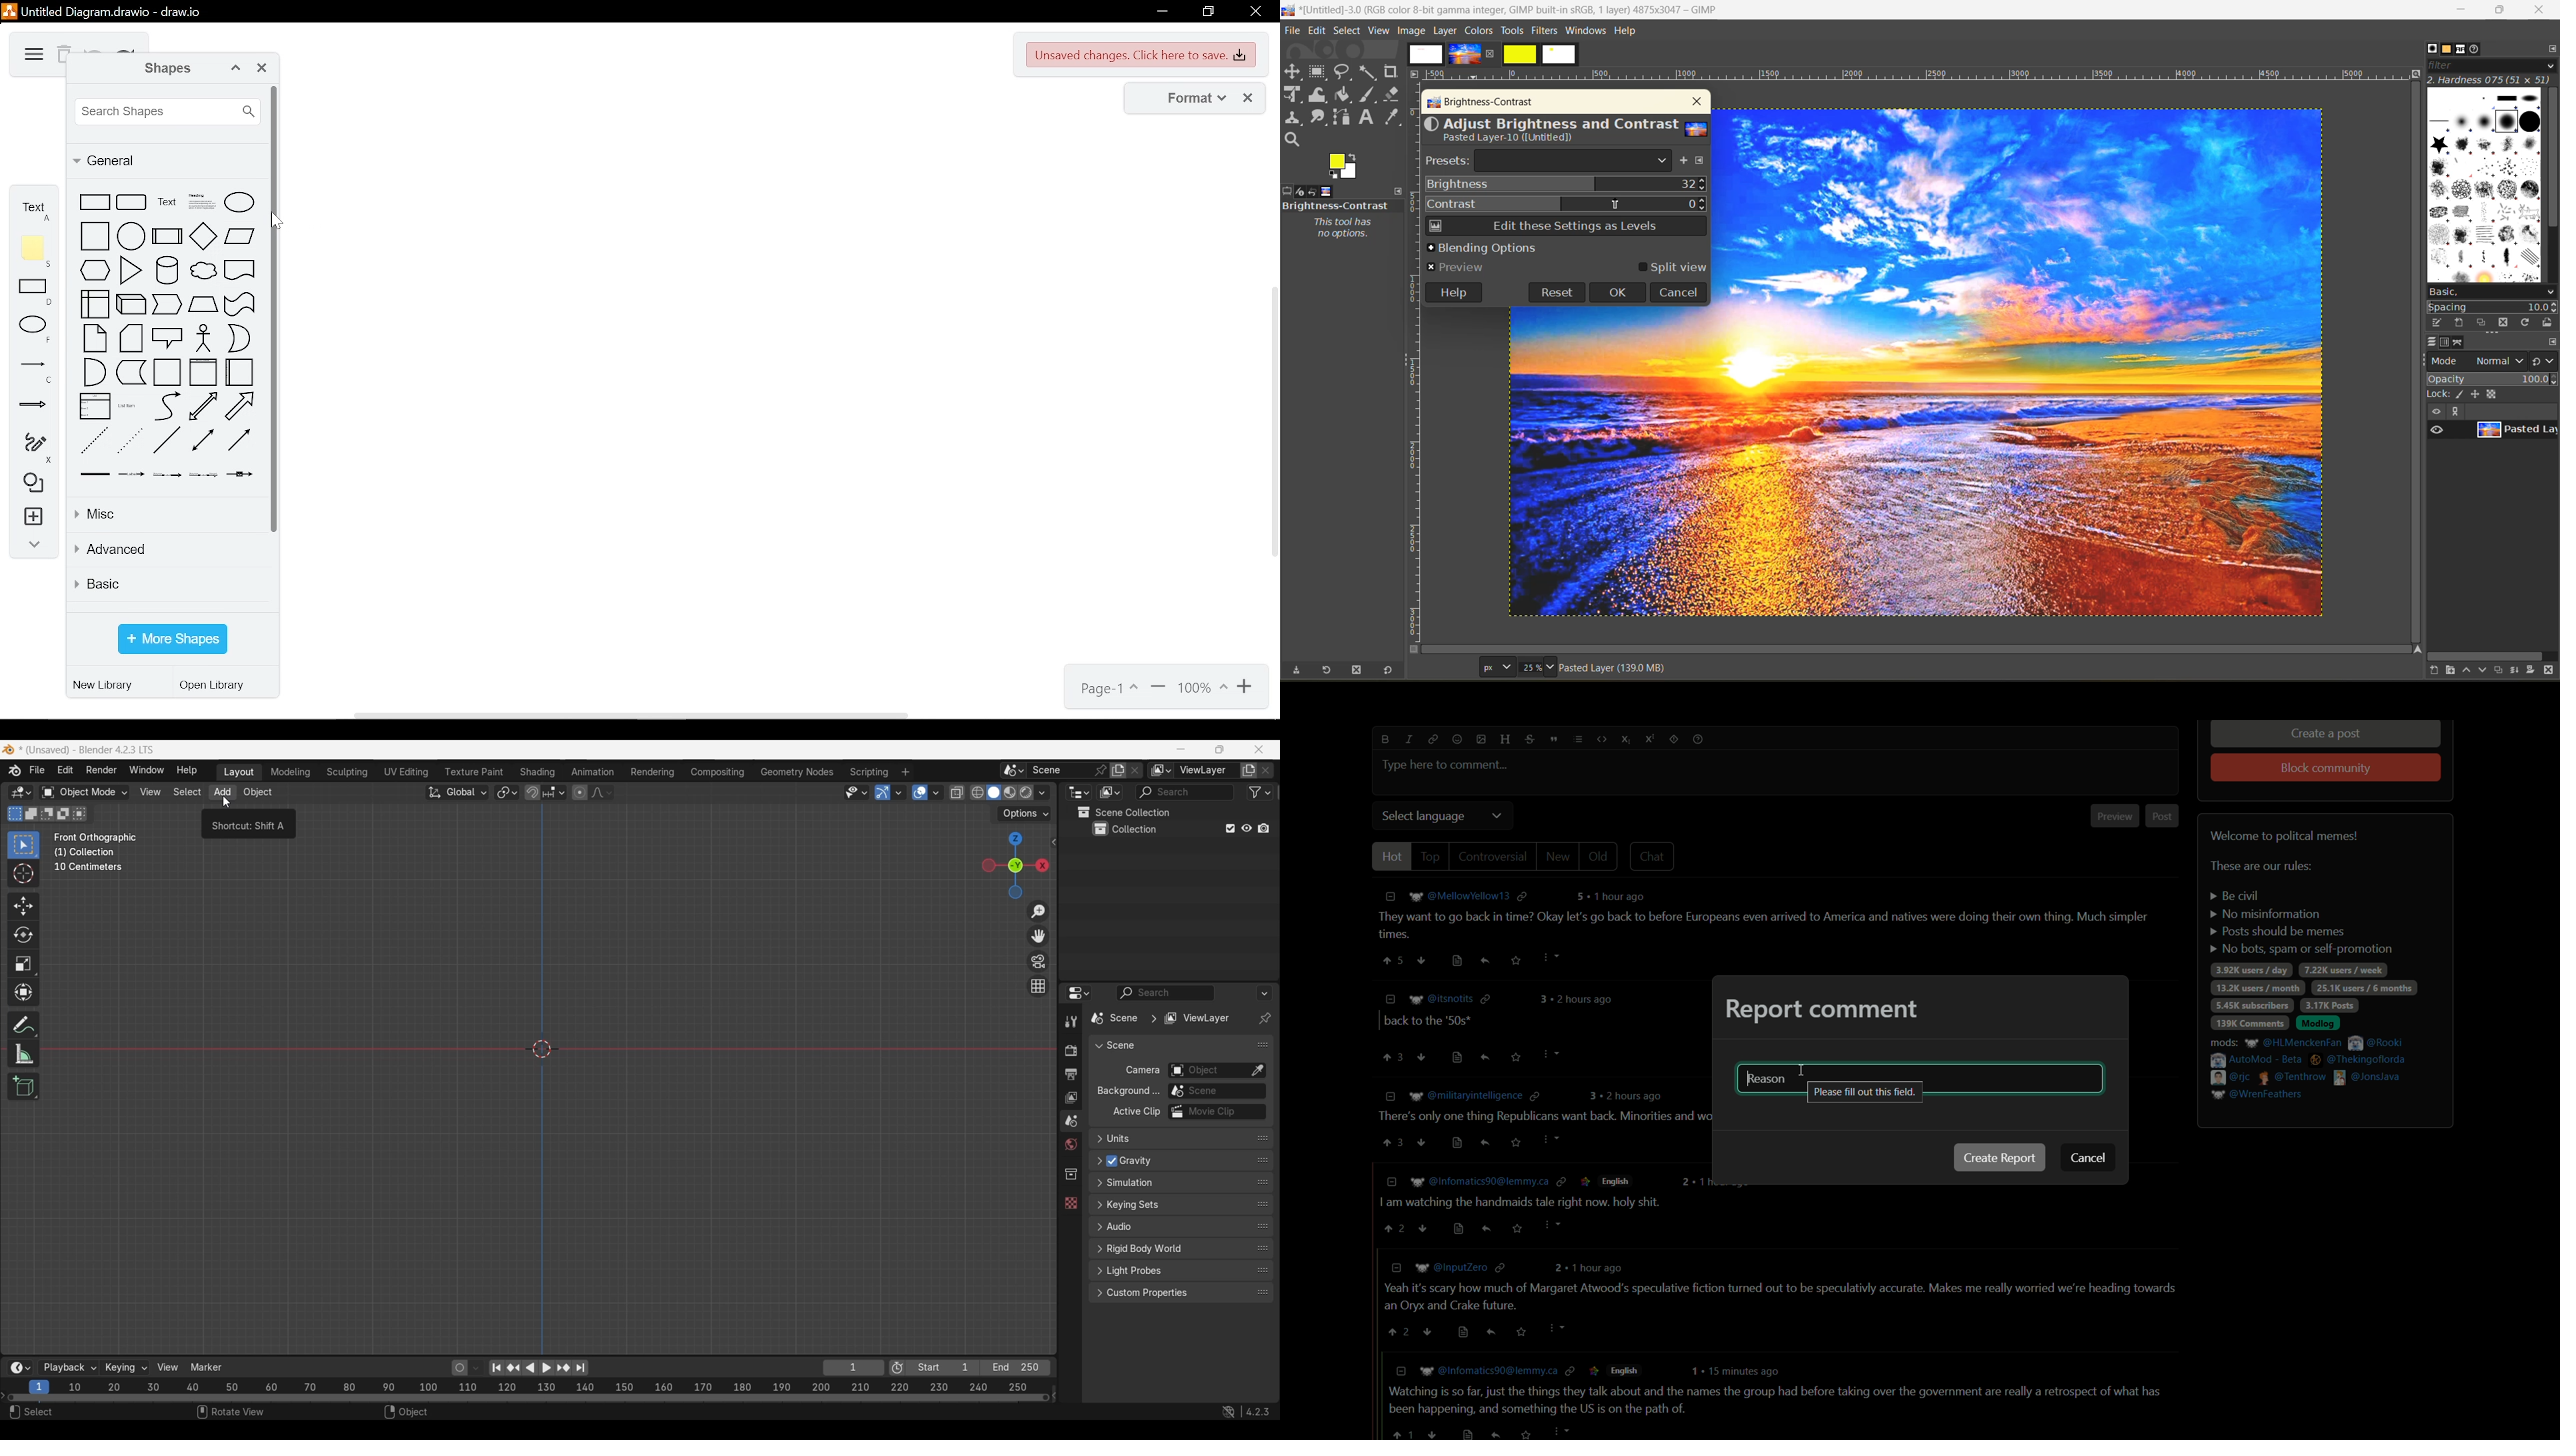  What do you see at coordinates (84, 793) in the screenshot?
I see `Sets the object interaction mode` at bounding box center [84, 793].